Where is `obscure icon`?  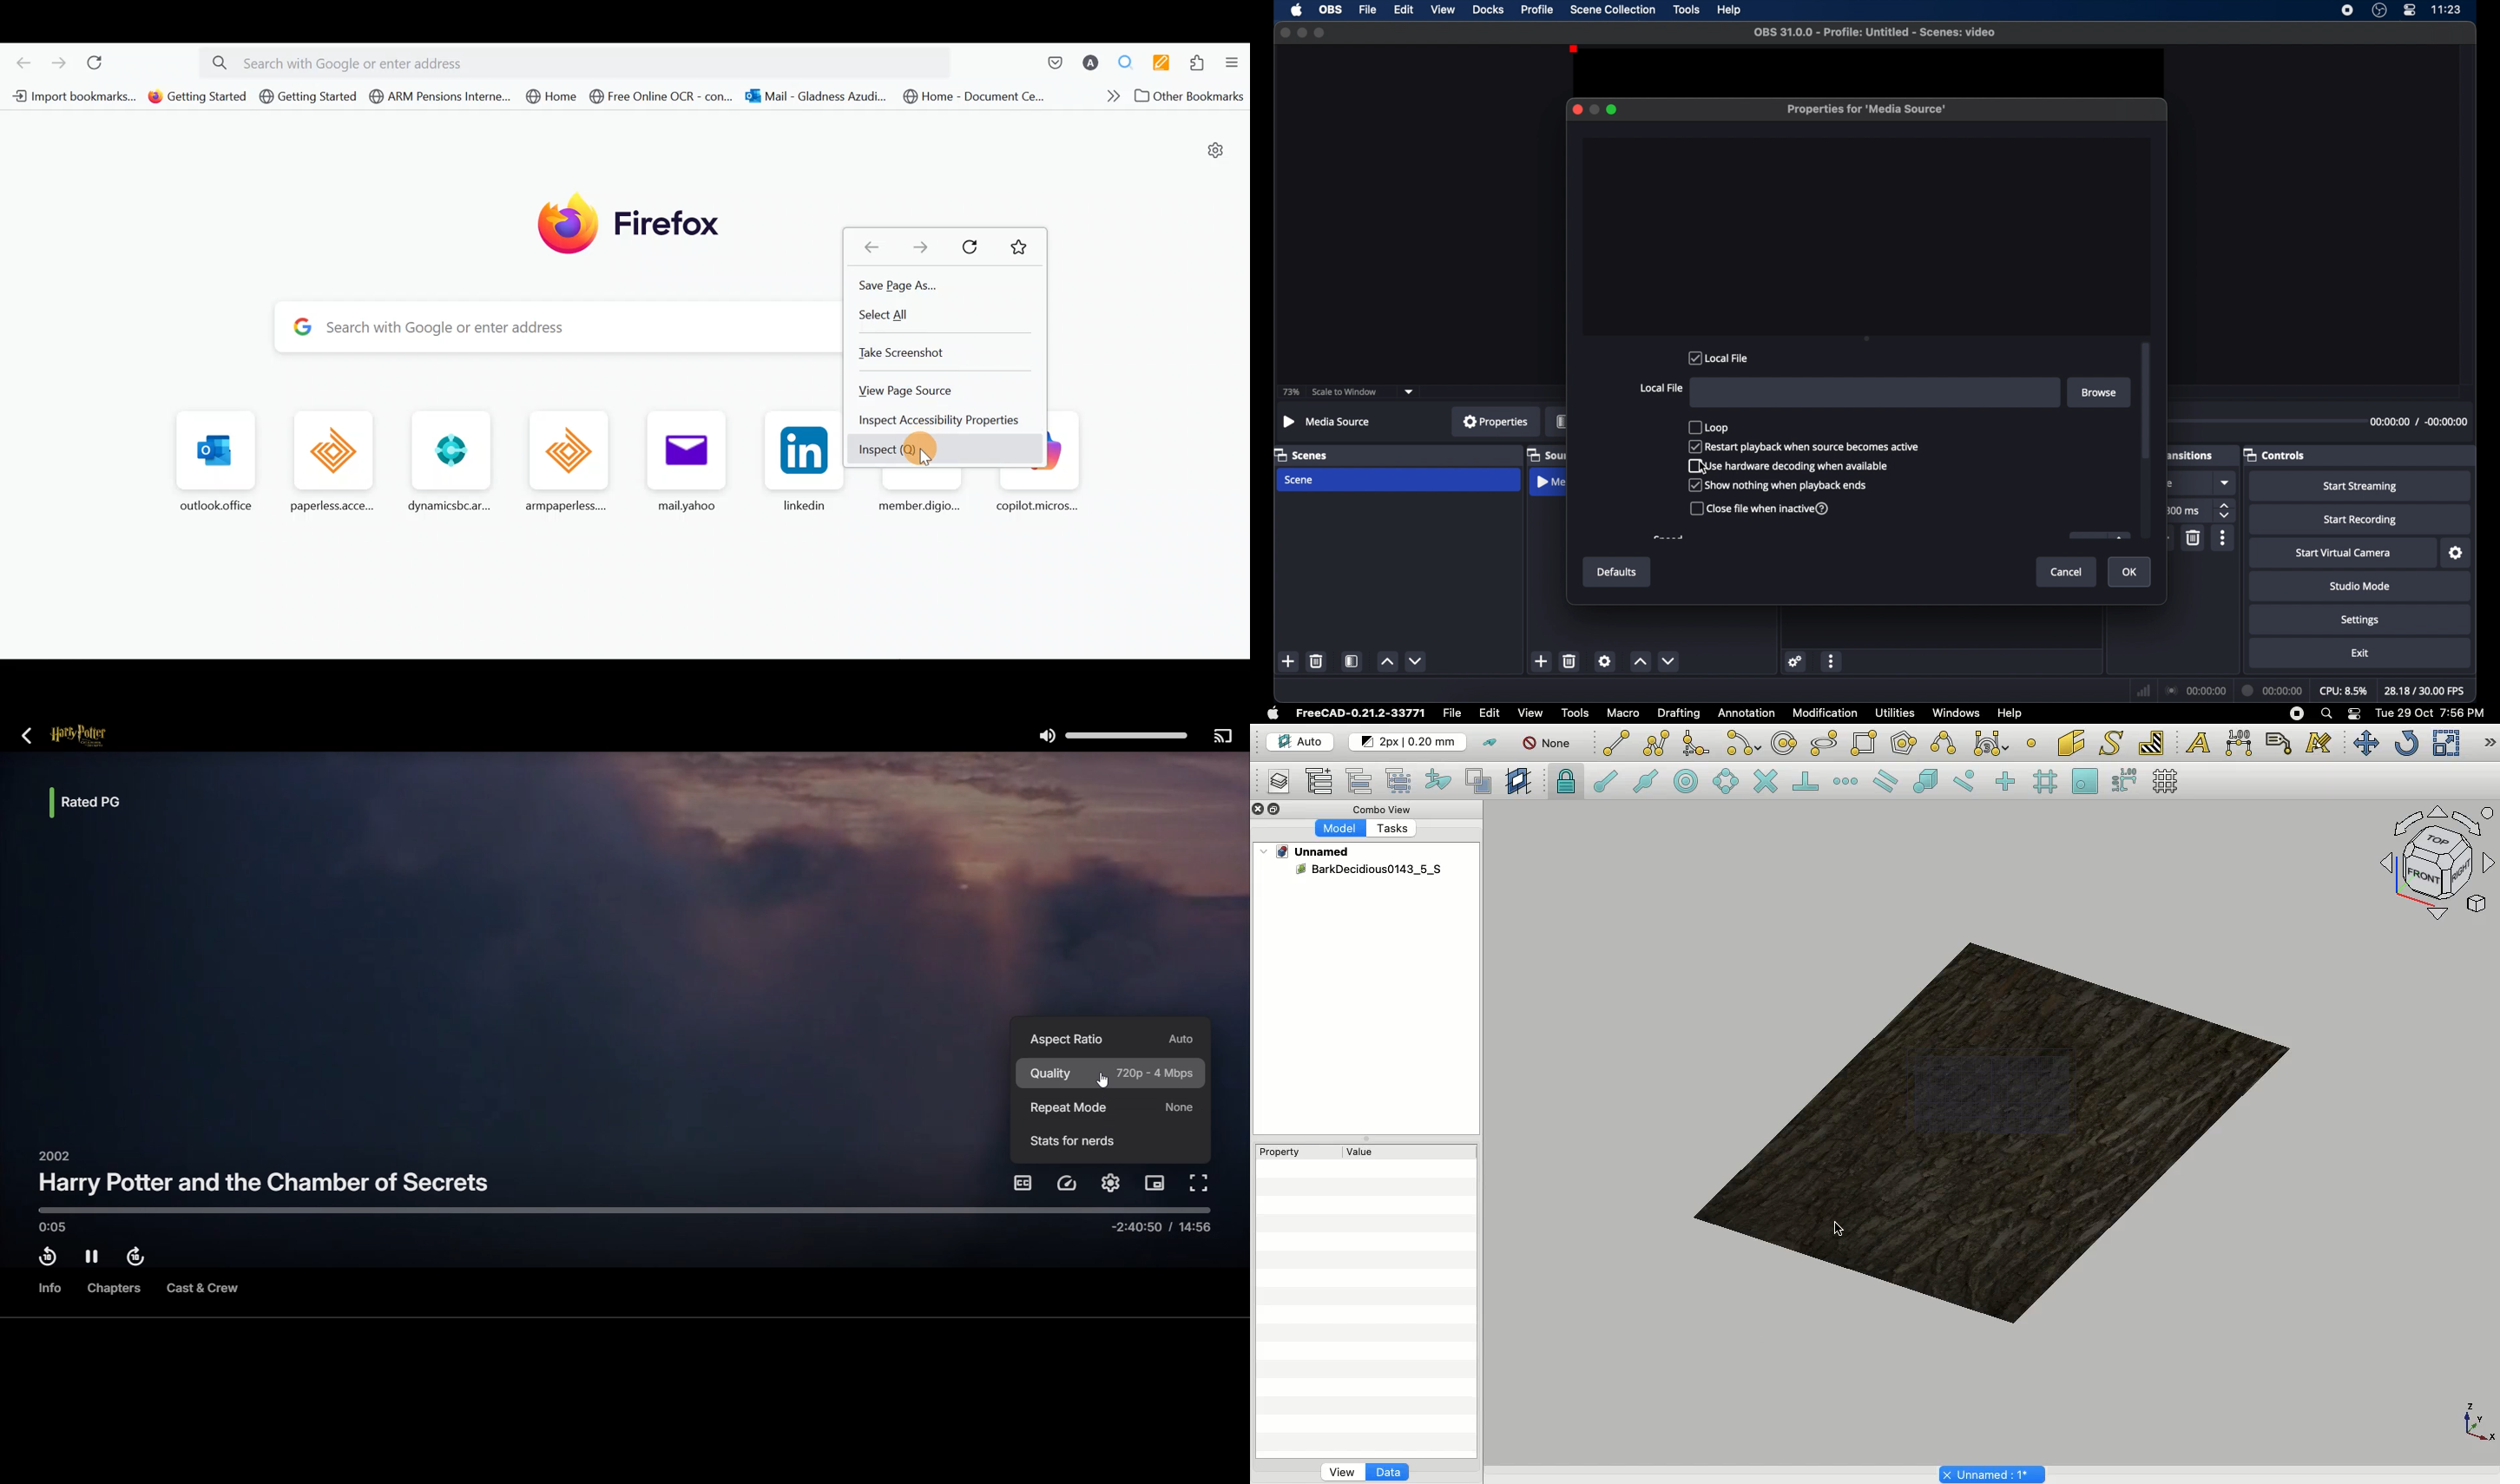 obscure icon is located at coordinates (2099, 536).